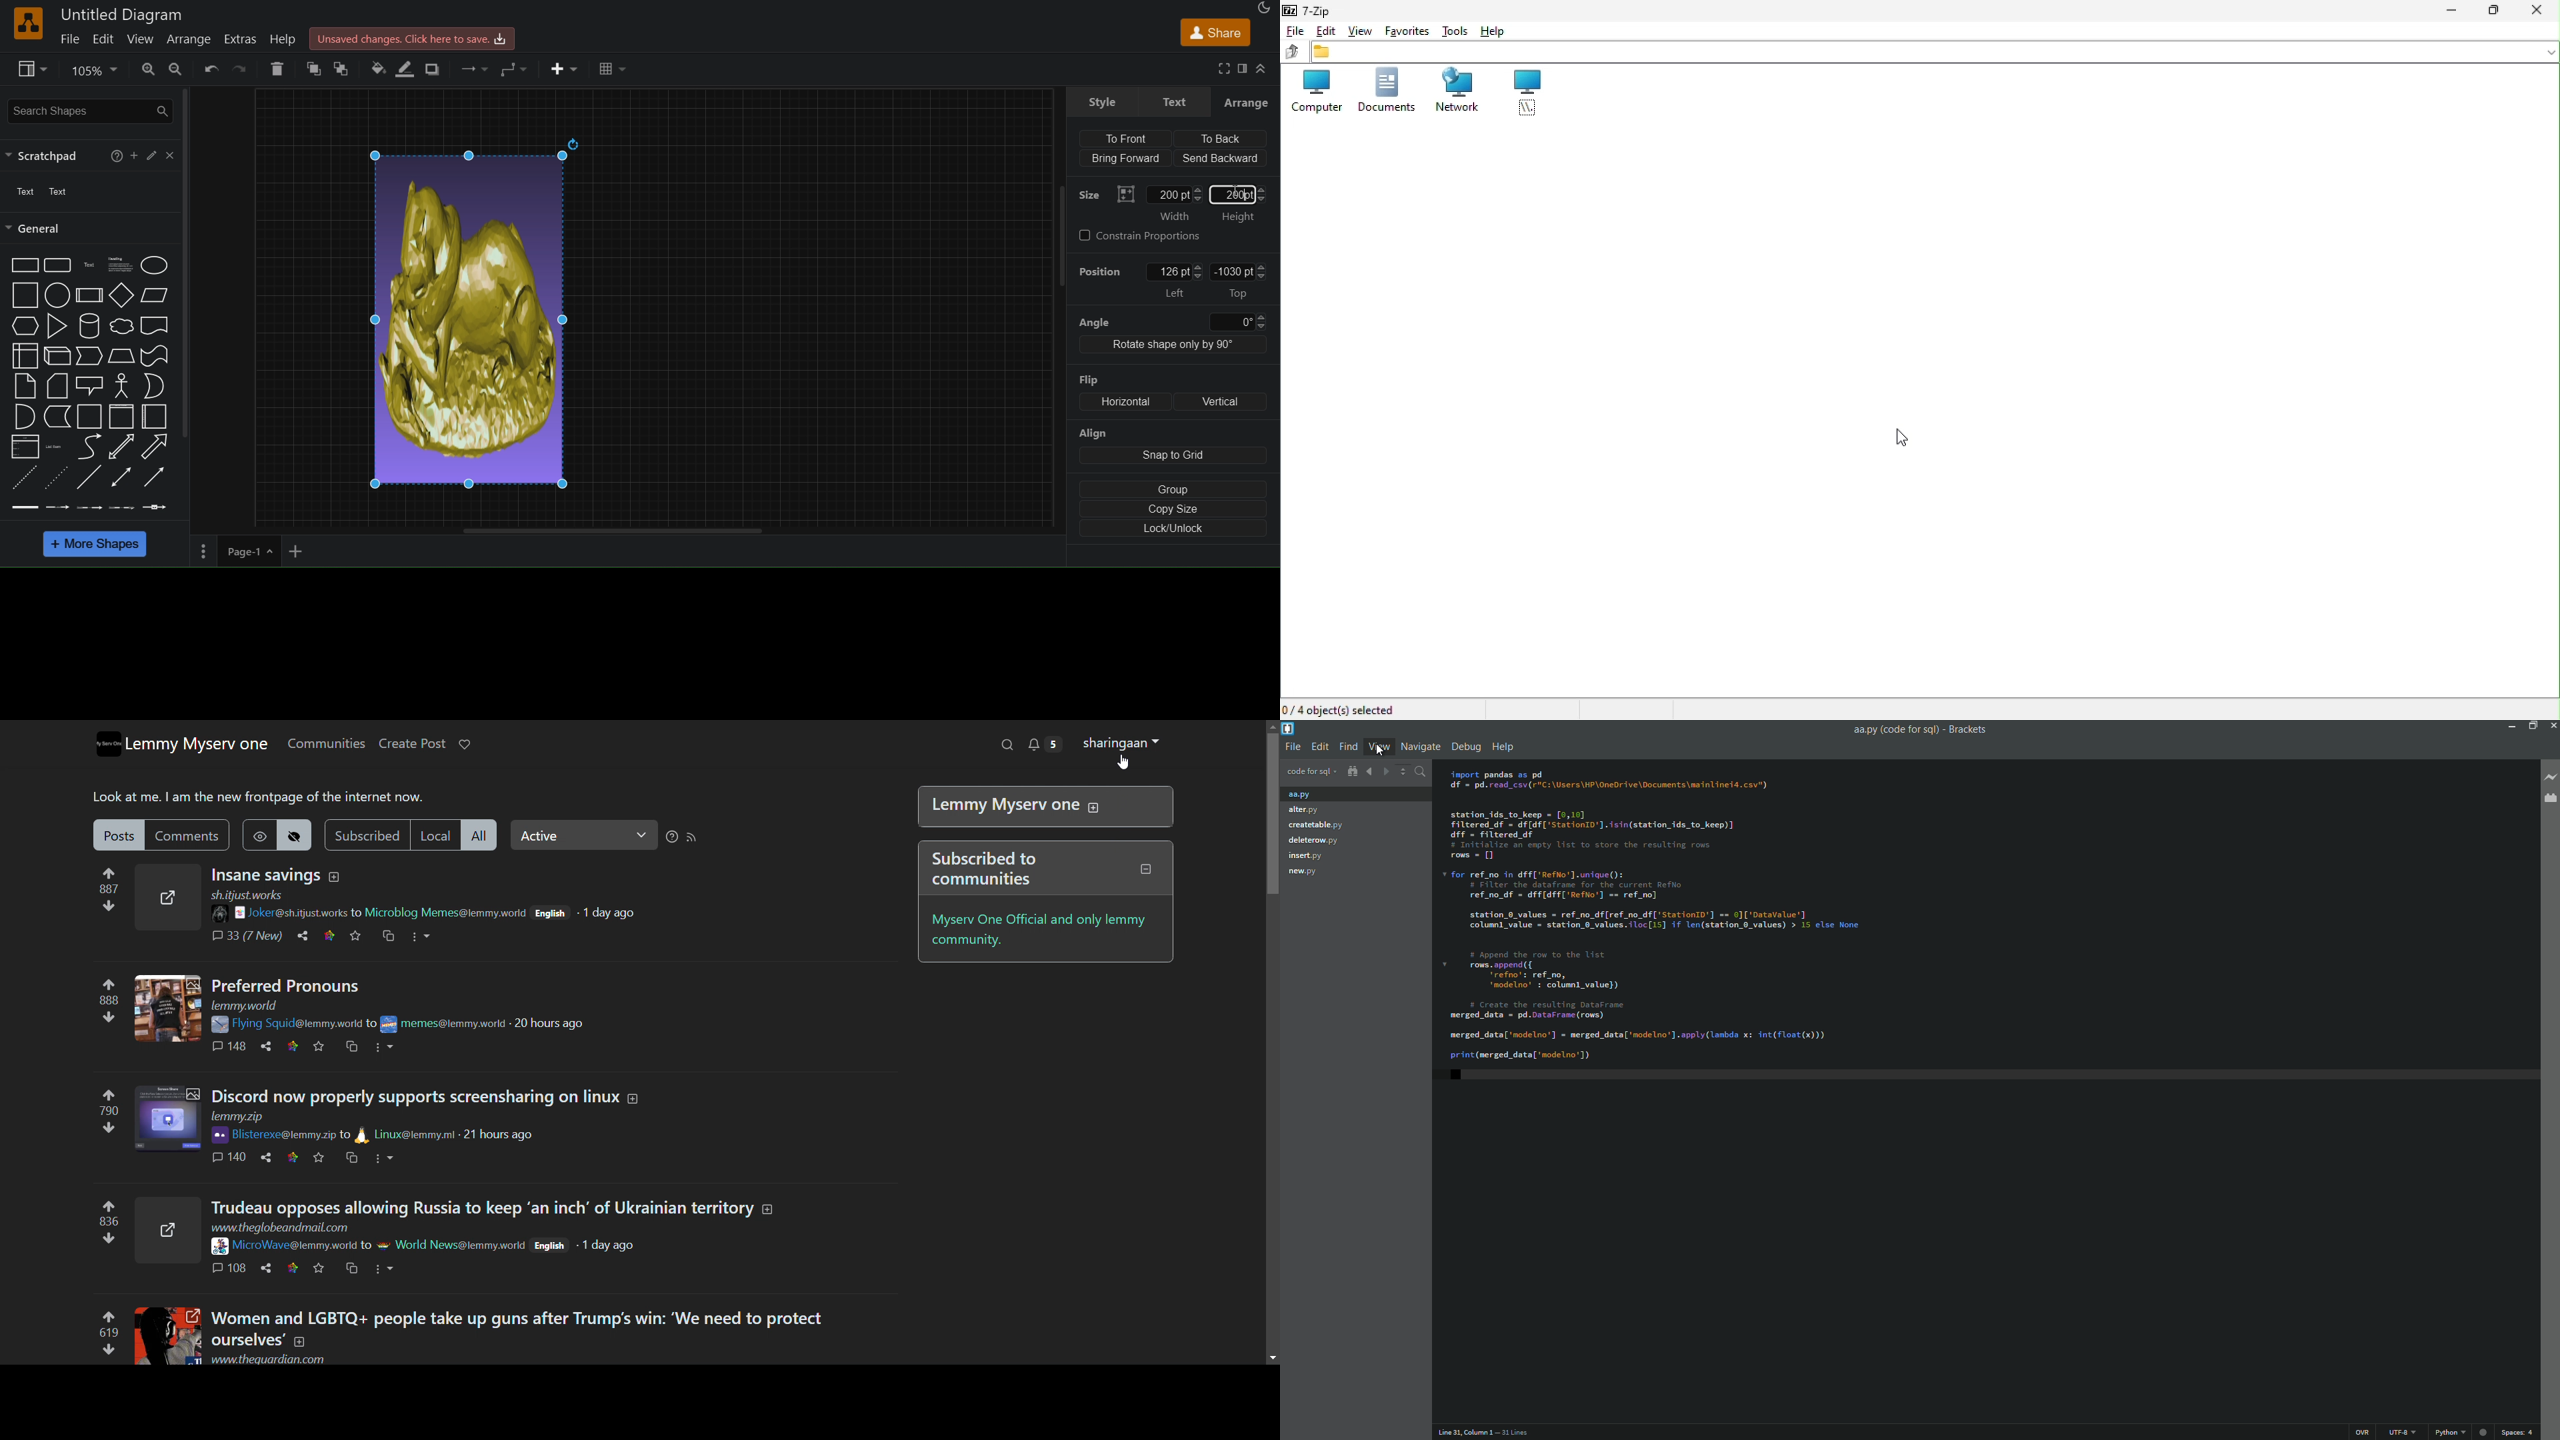 Image resolution: width=2576 pixels, height=1456 pixels. I want to click on favorites, so click(355, 936).